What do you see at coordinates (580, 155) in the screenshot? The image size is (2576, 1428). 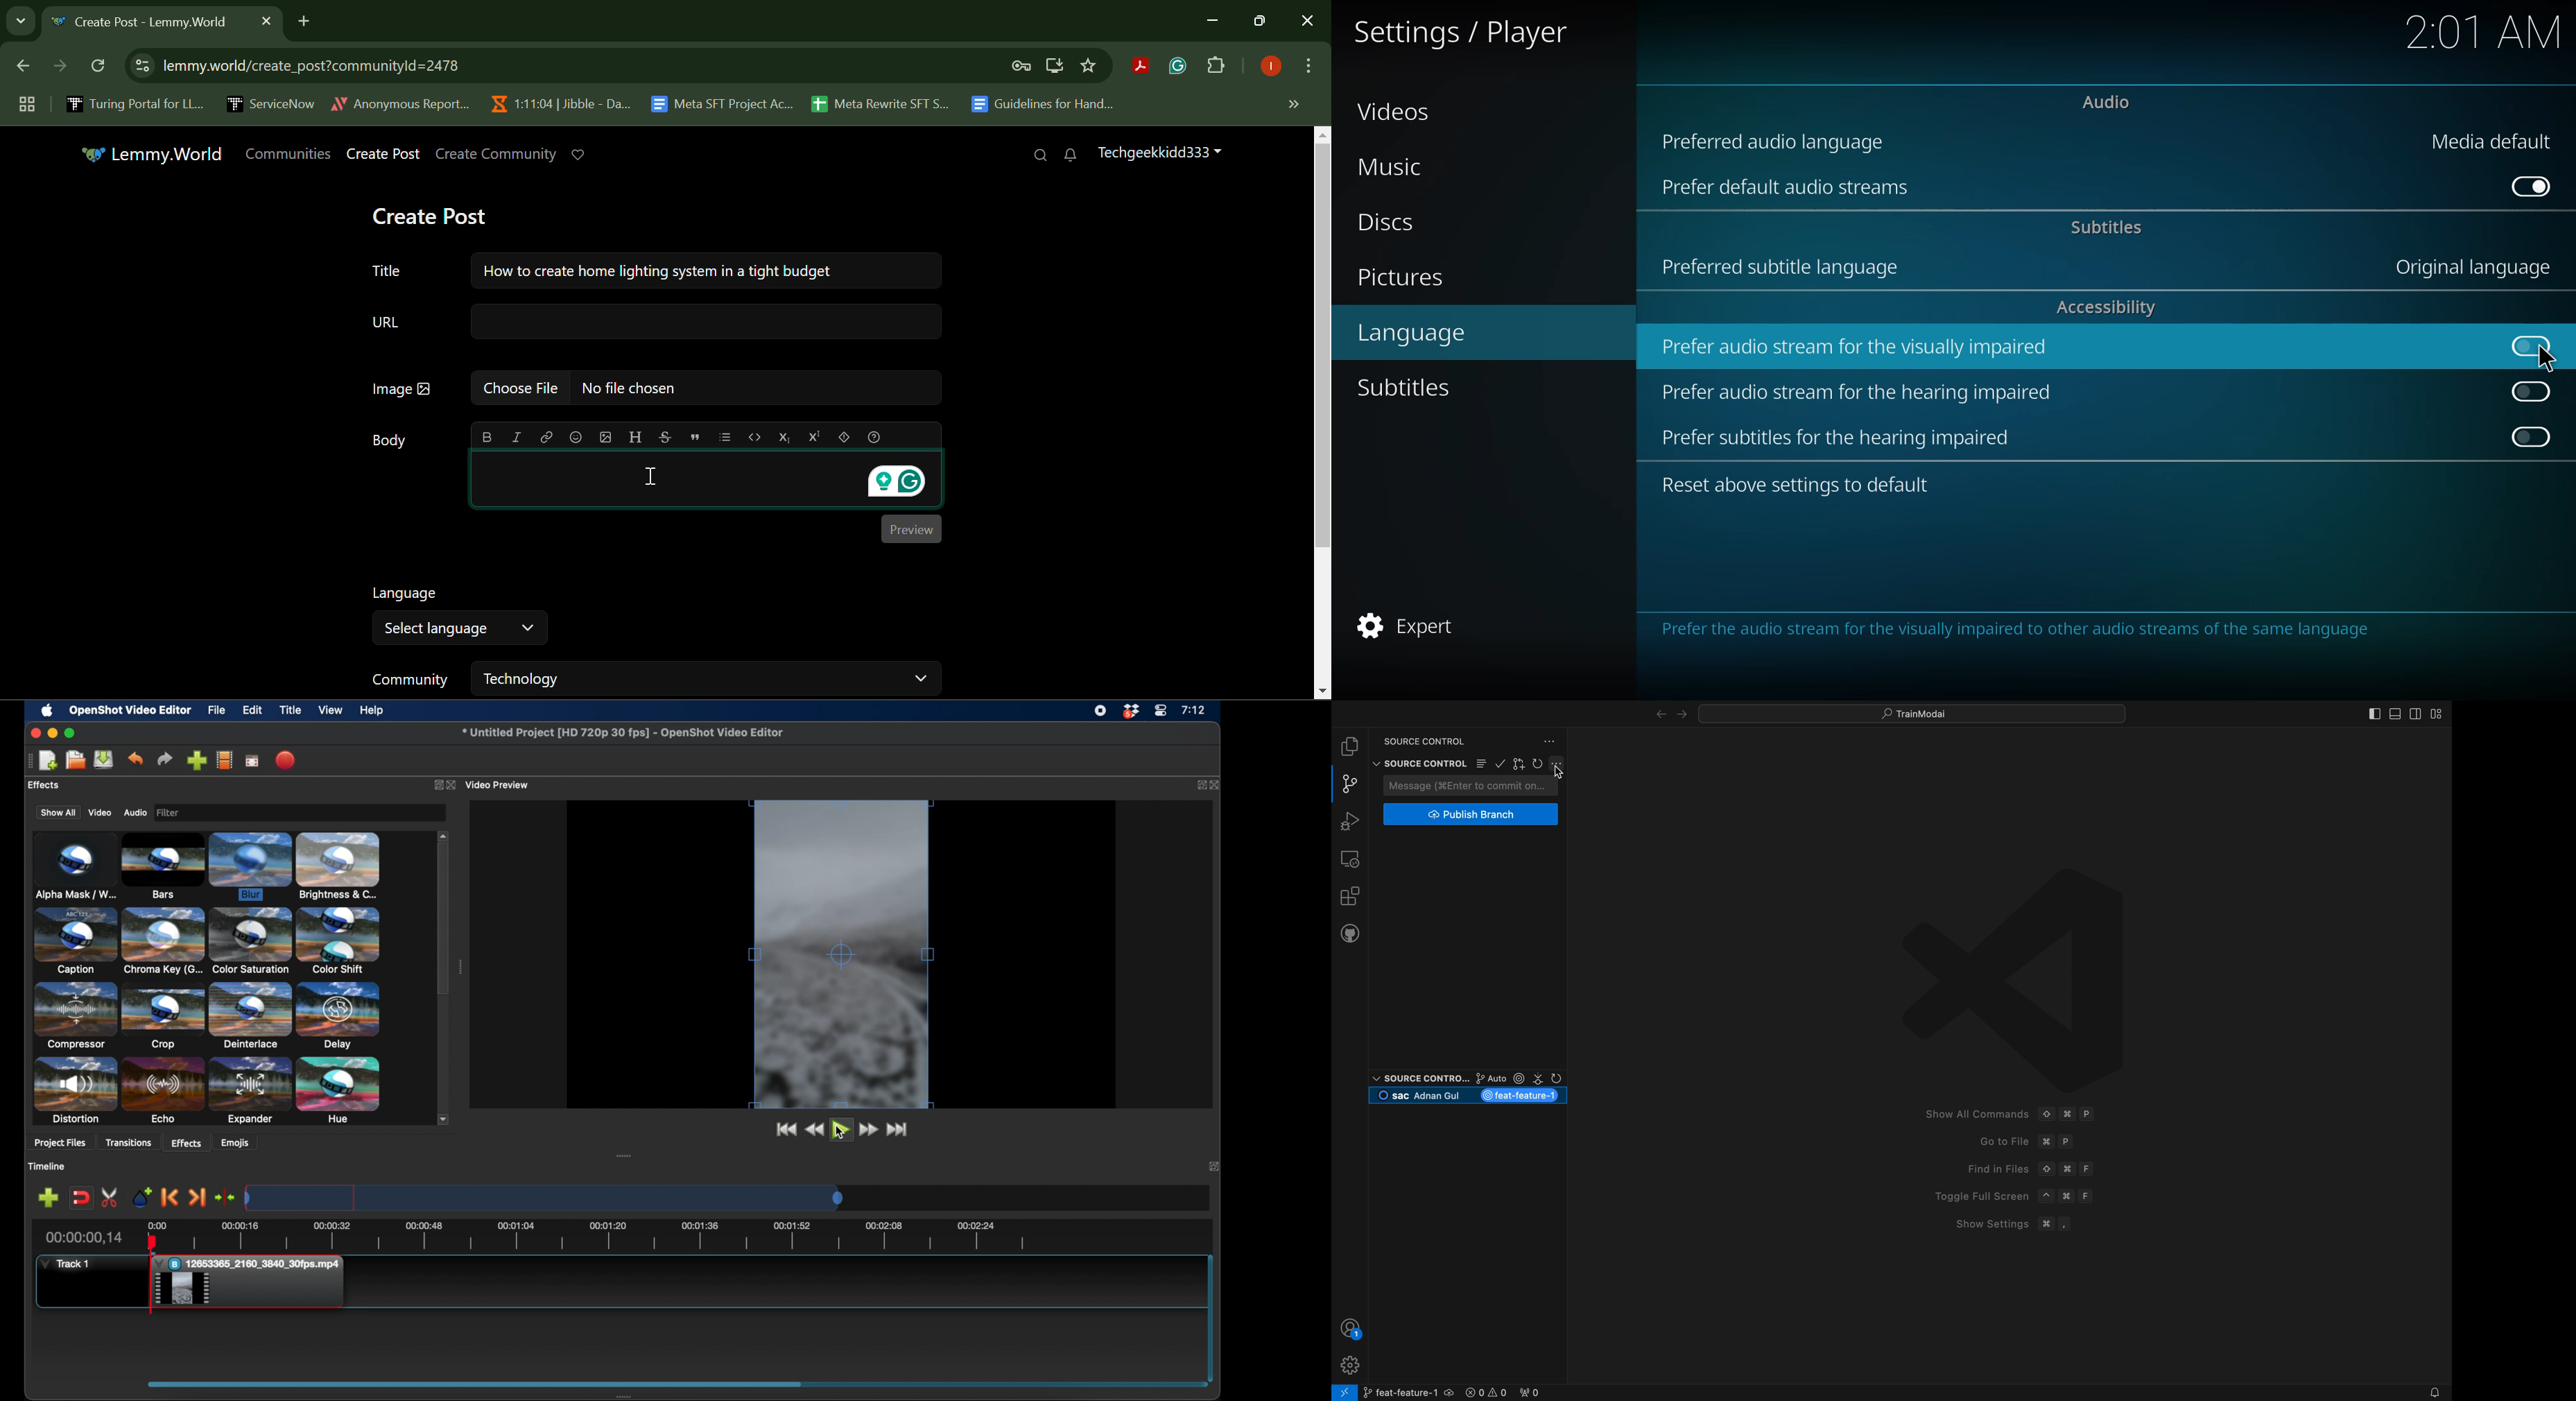 I see `Donate to Lemmy` at bounding box center [580, 155].